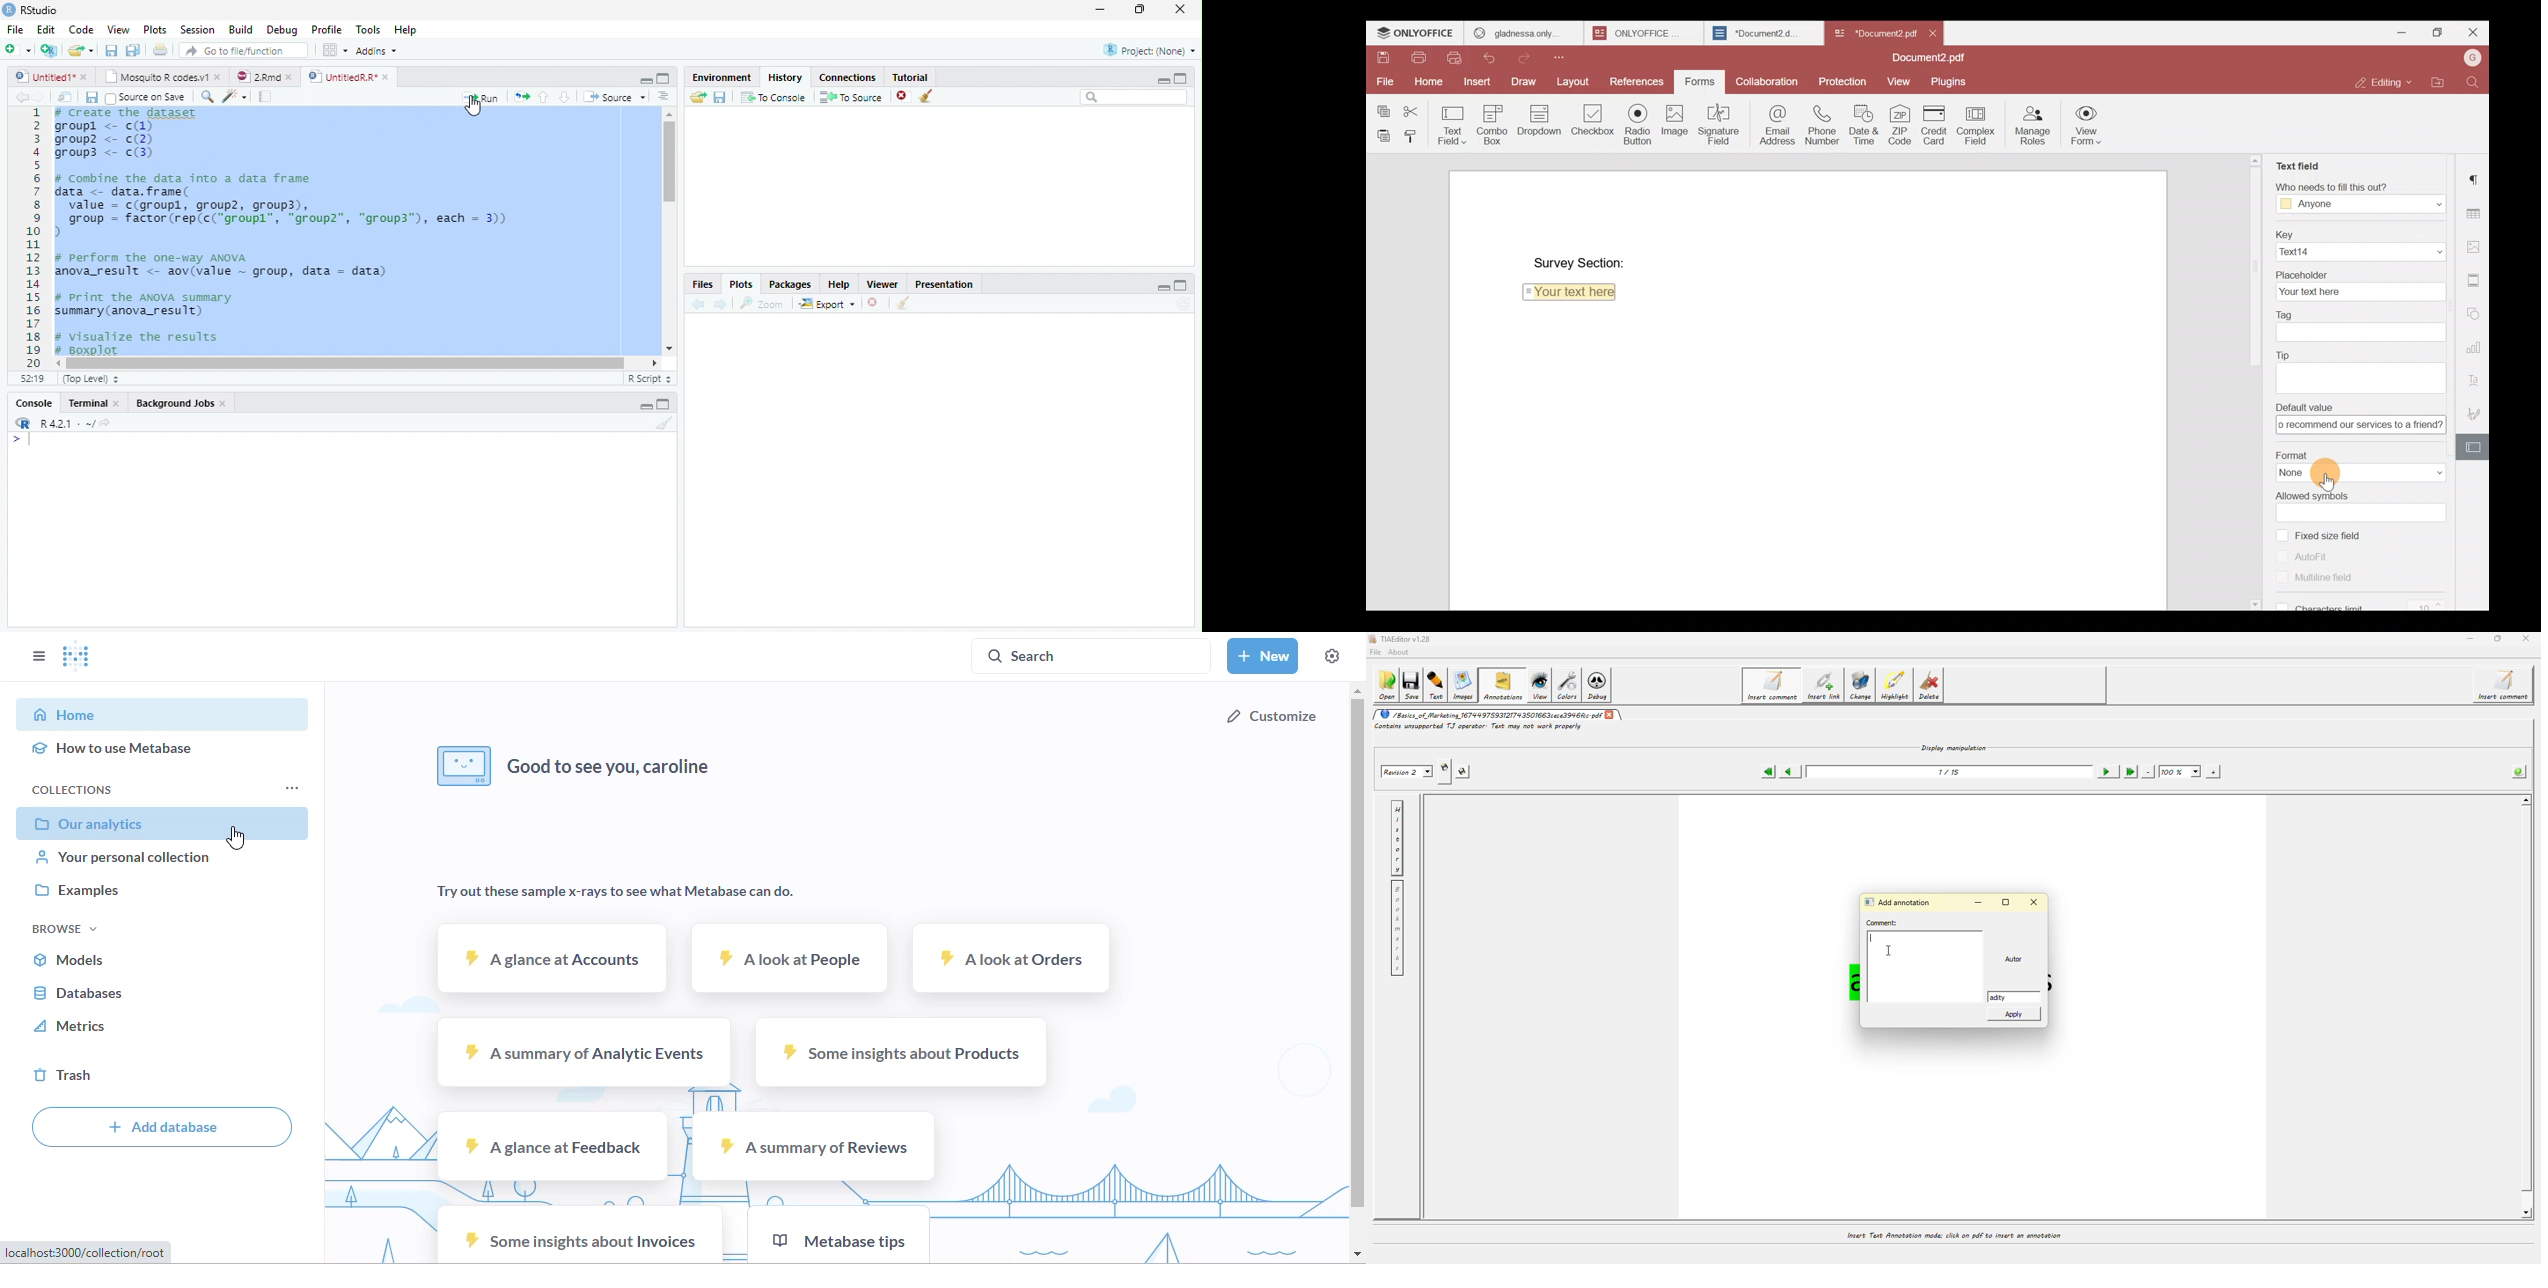 Image resolution: width=2548 pixels, height=1288 pixels. I want to click on Edit, so click(45, 29).